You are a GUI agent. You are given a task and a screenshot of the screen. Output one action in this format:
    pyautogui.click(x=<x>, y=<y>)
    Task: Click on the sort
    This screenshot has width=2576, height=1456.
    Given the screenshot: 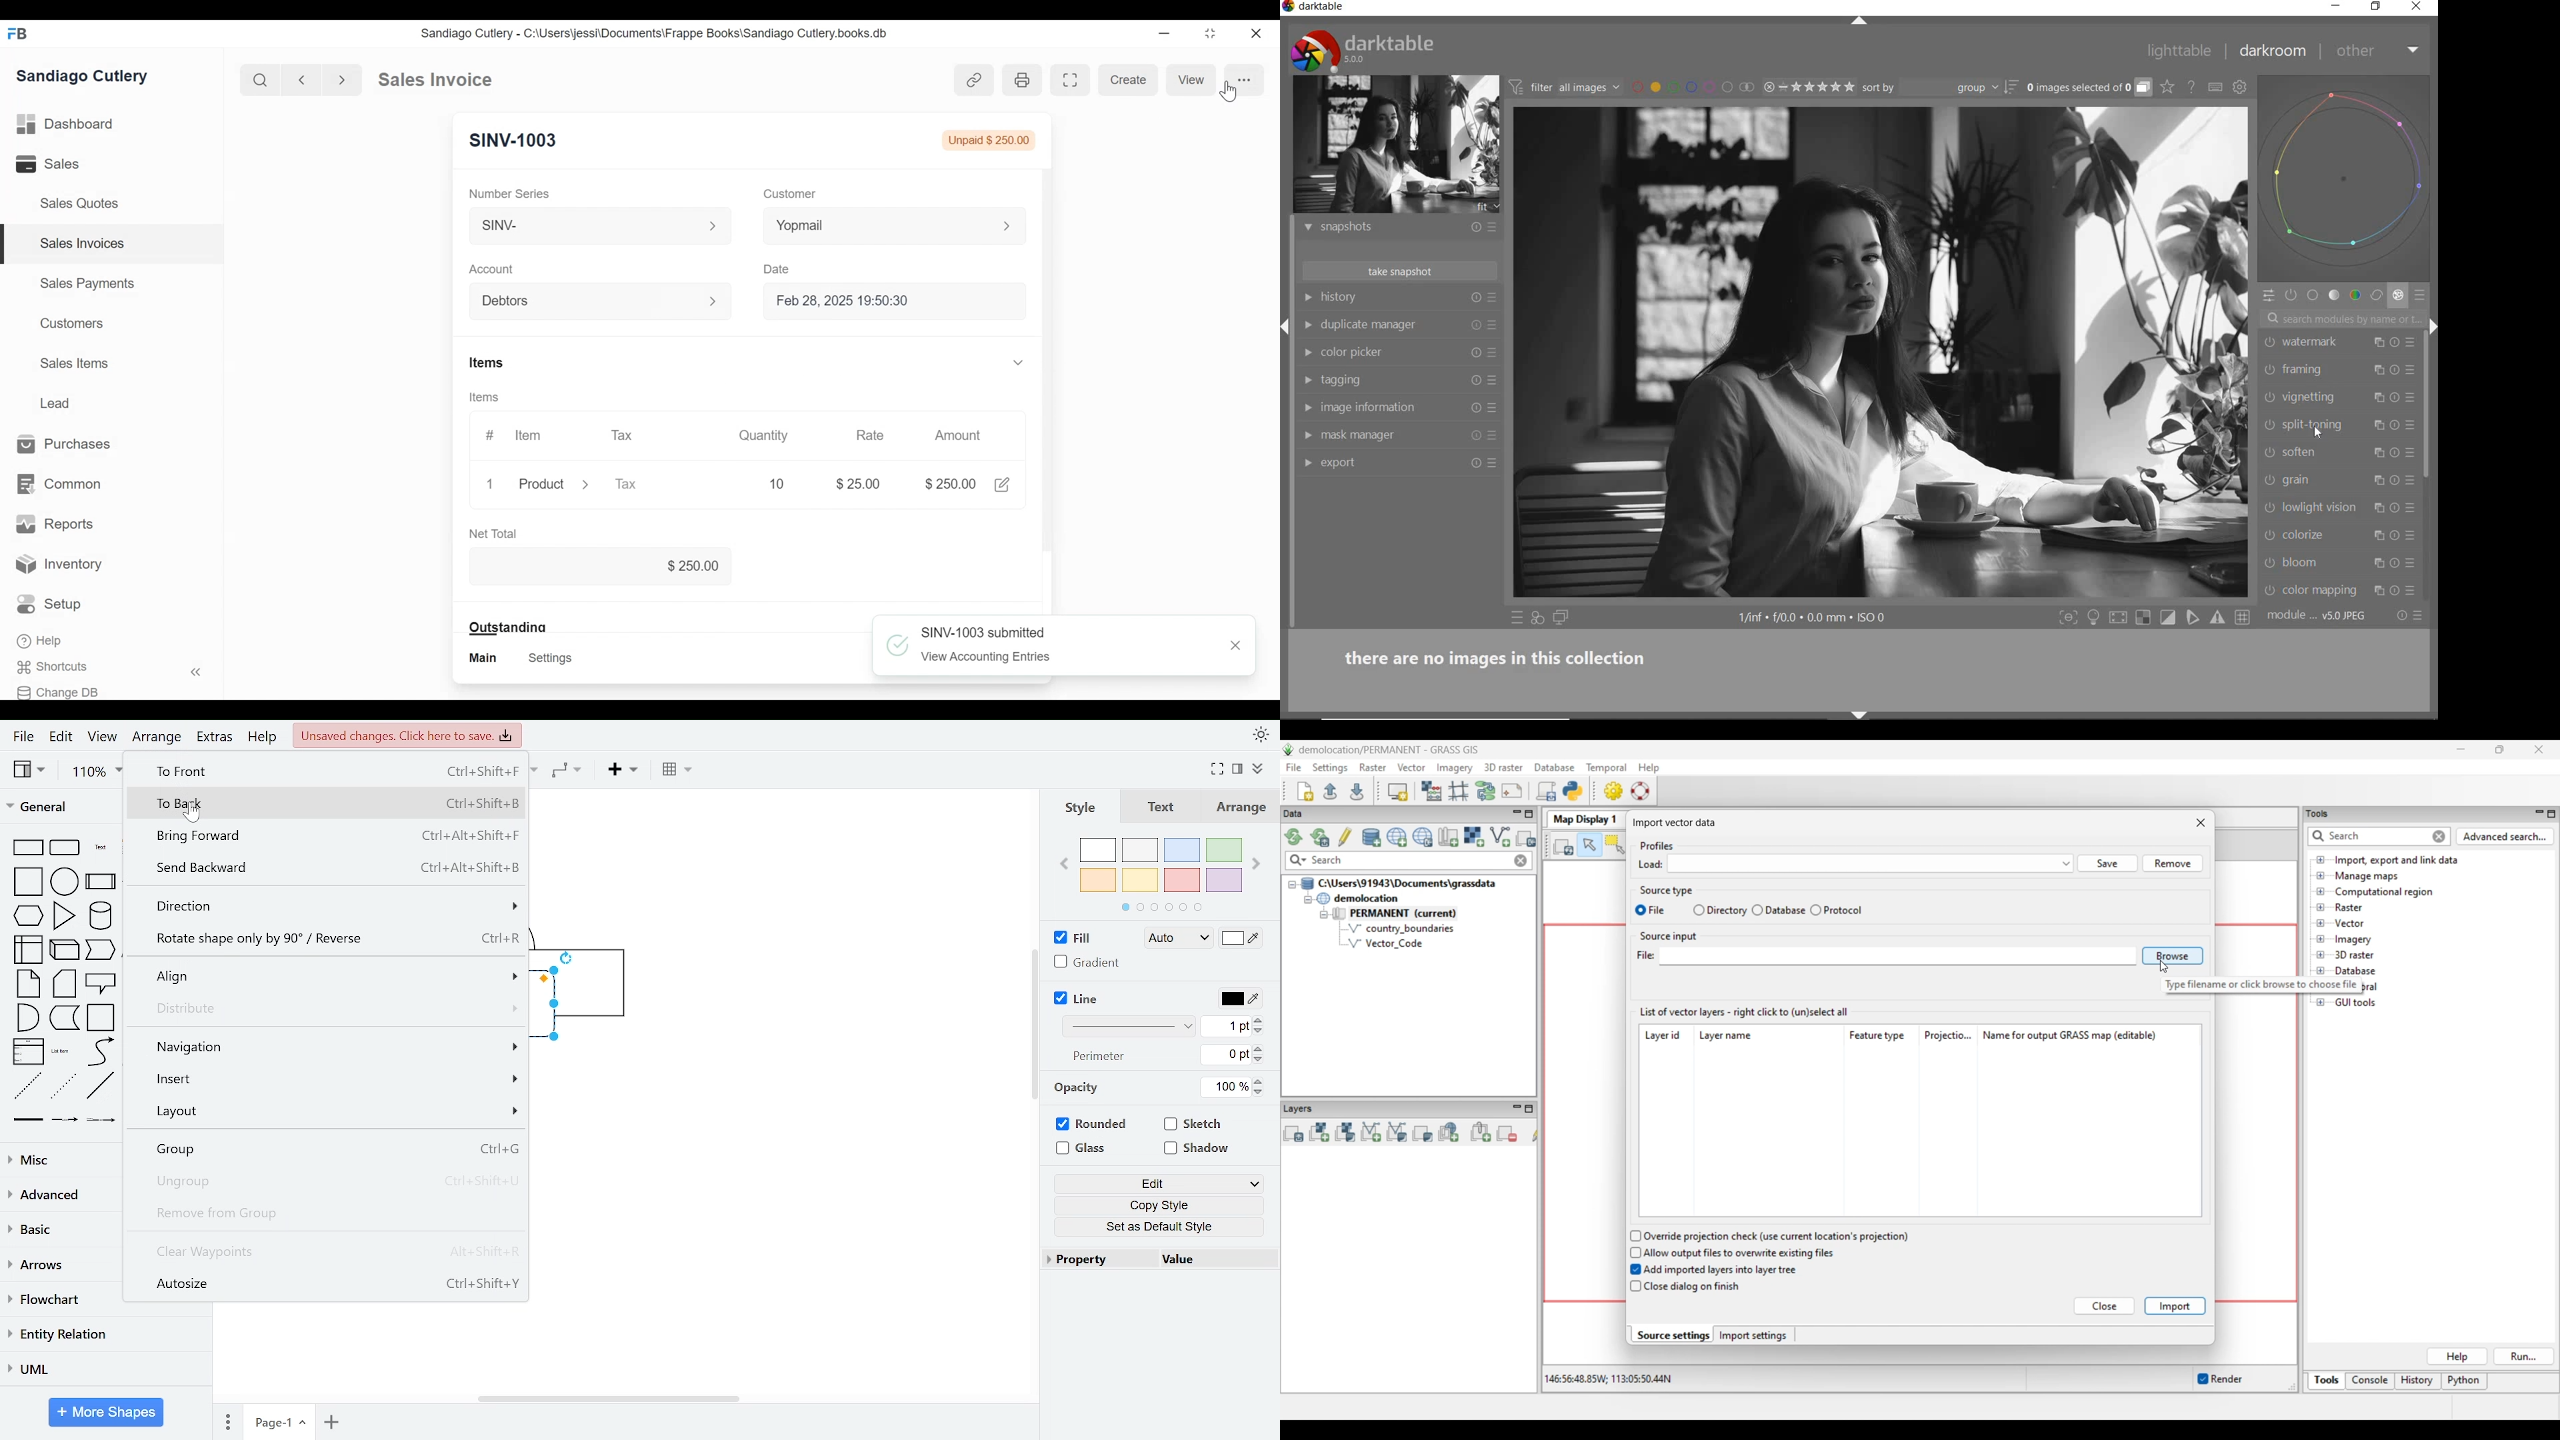 What is the action you would take?
    pyautogui.click(x=1939, y=88)
    